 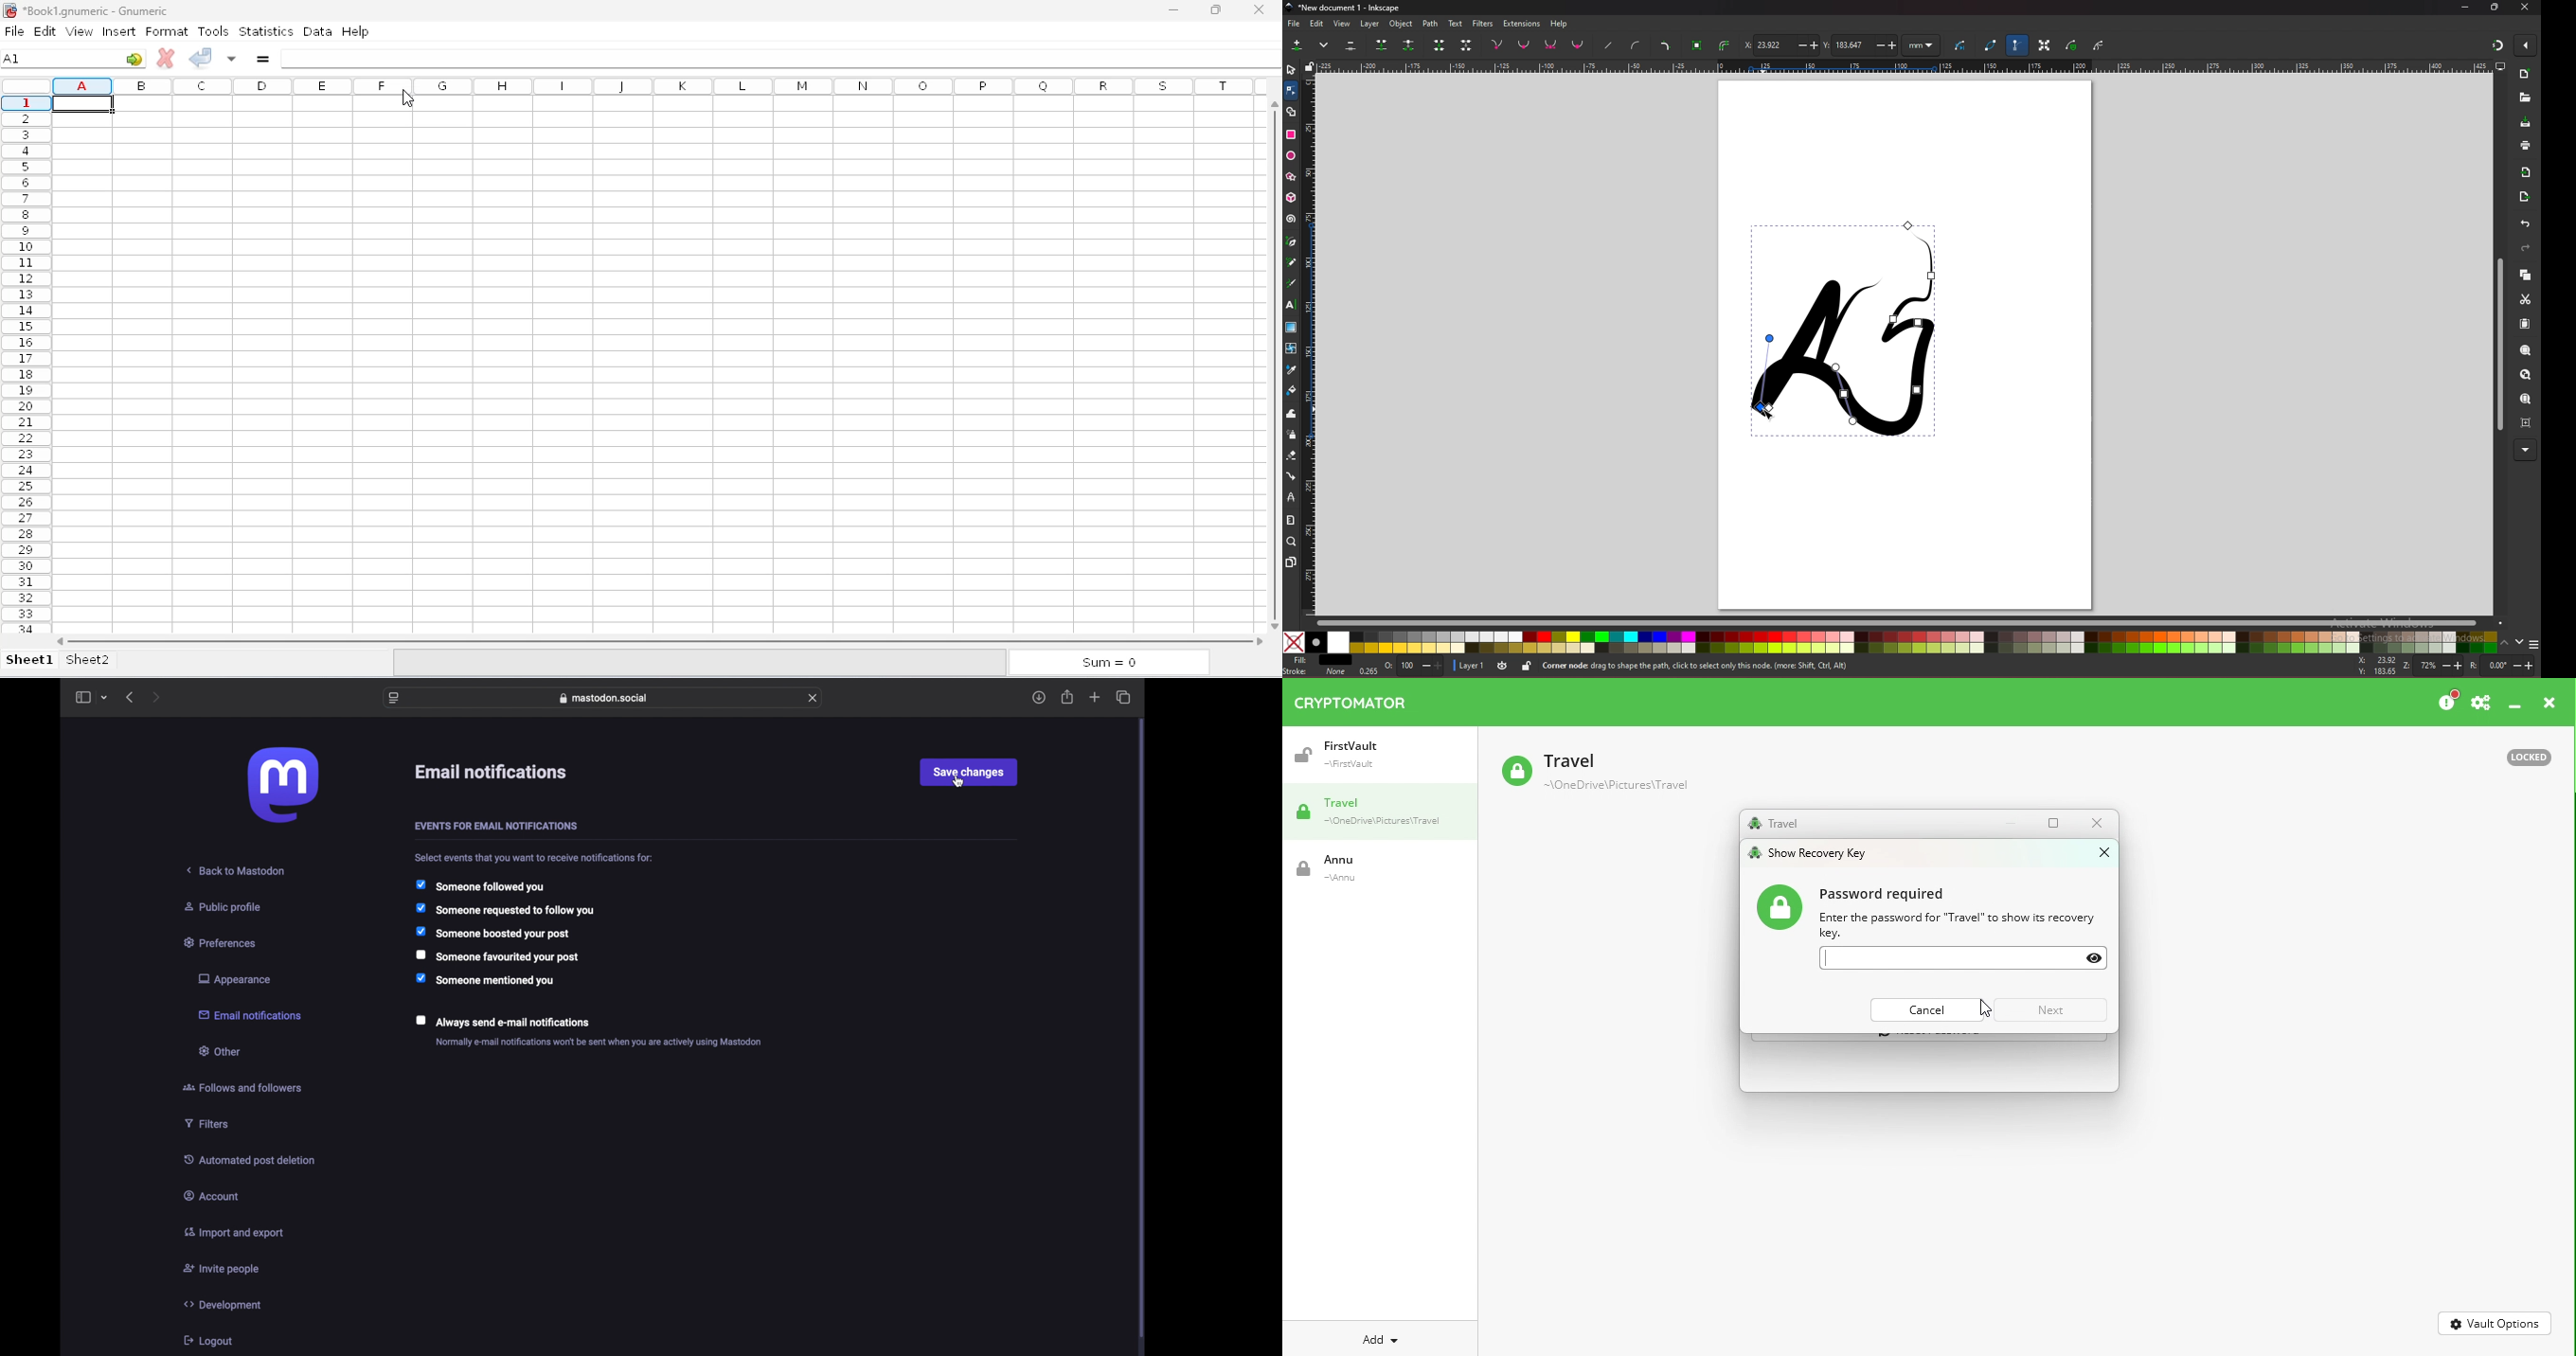 I want to click on file, so click(x=14, y=32).